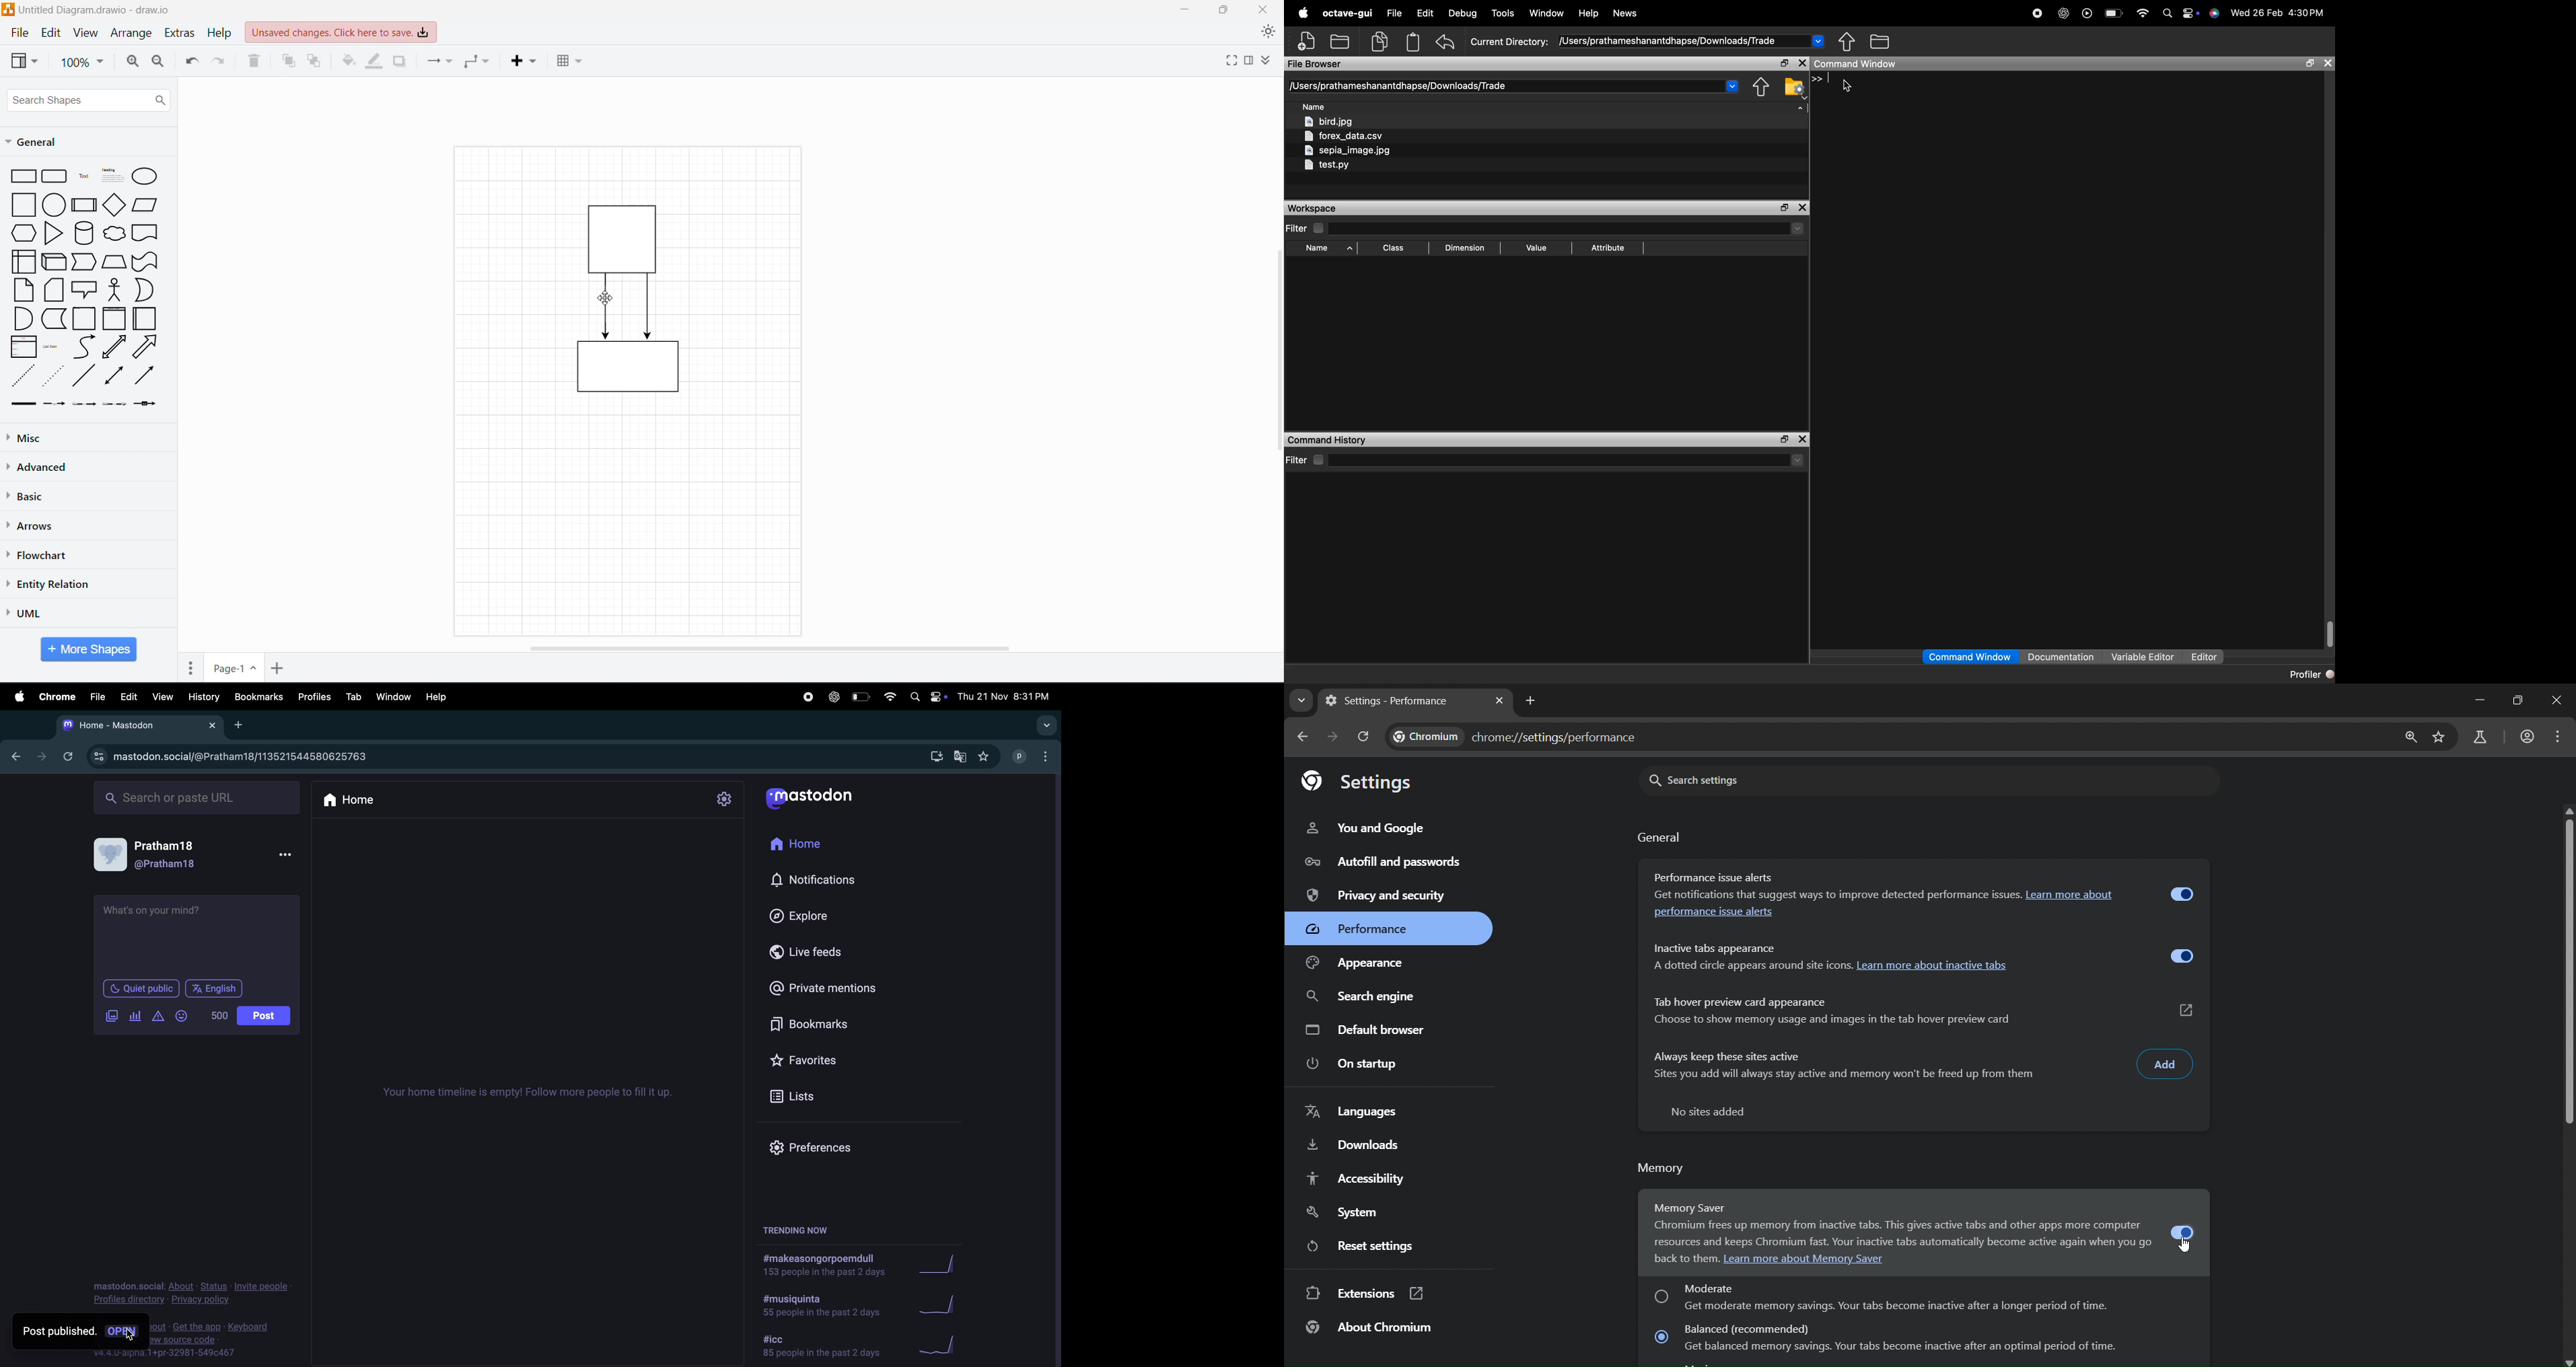  What do you see at coordinates (145, 318) in the screenshot?
I see `Horizontal Container` at bounding box center [145, 318].